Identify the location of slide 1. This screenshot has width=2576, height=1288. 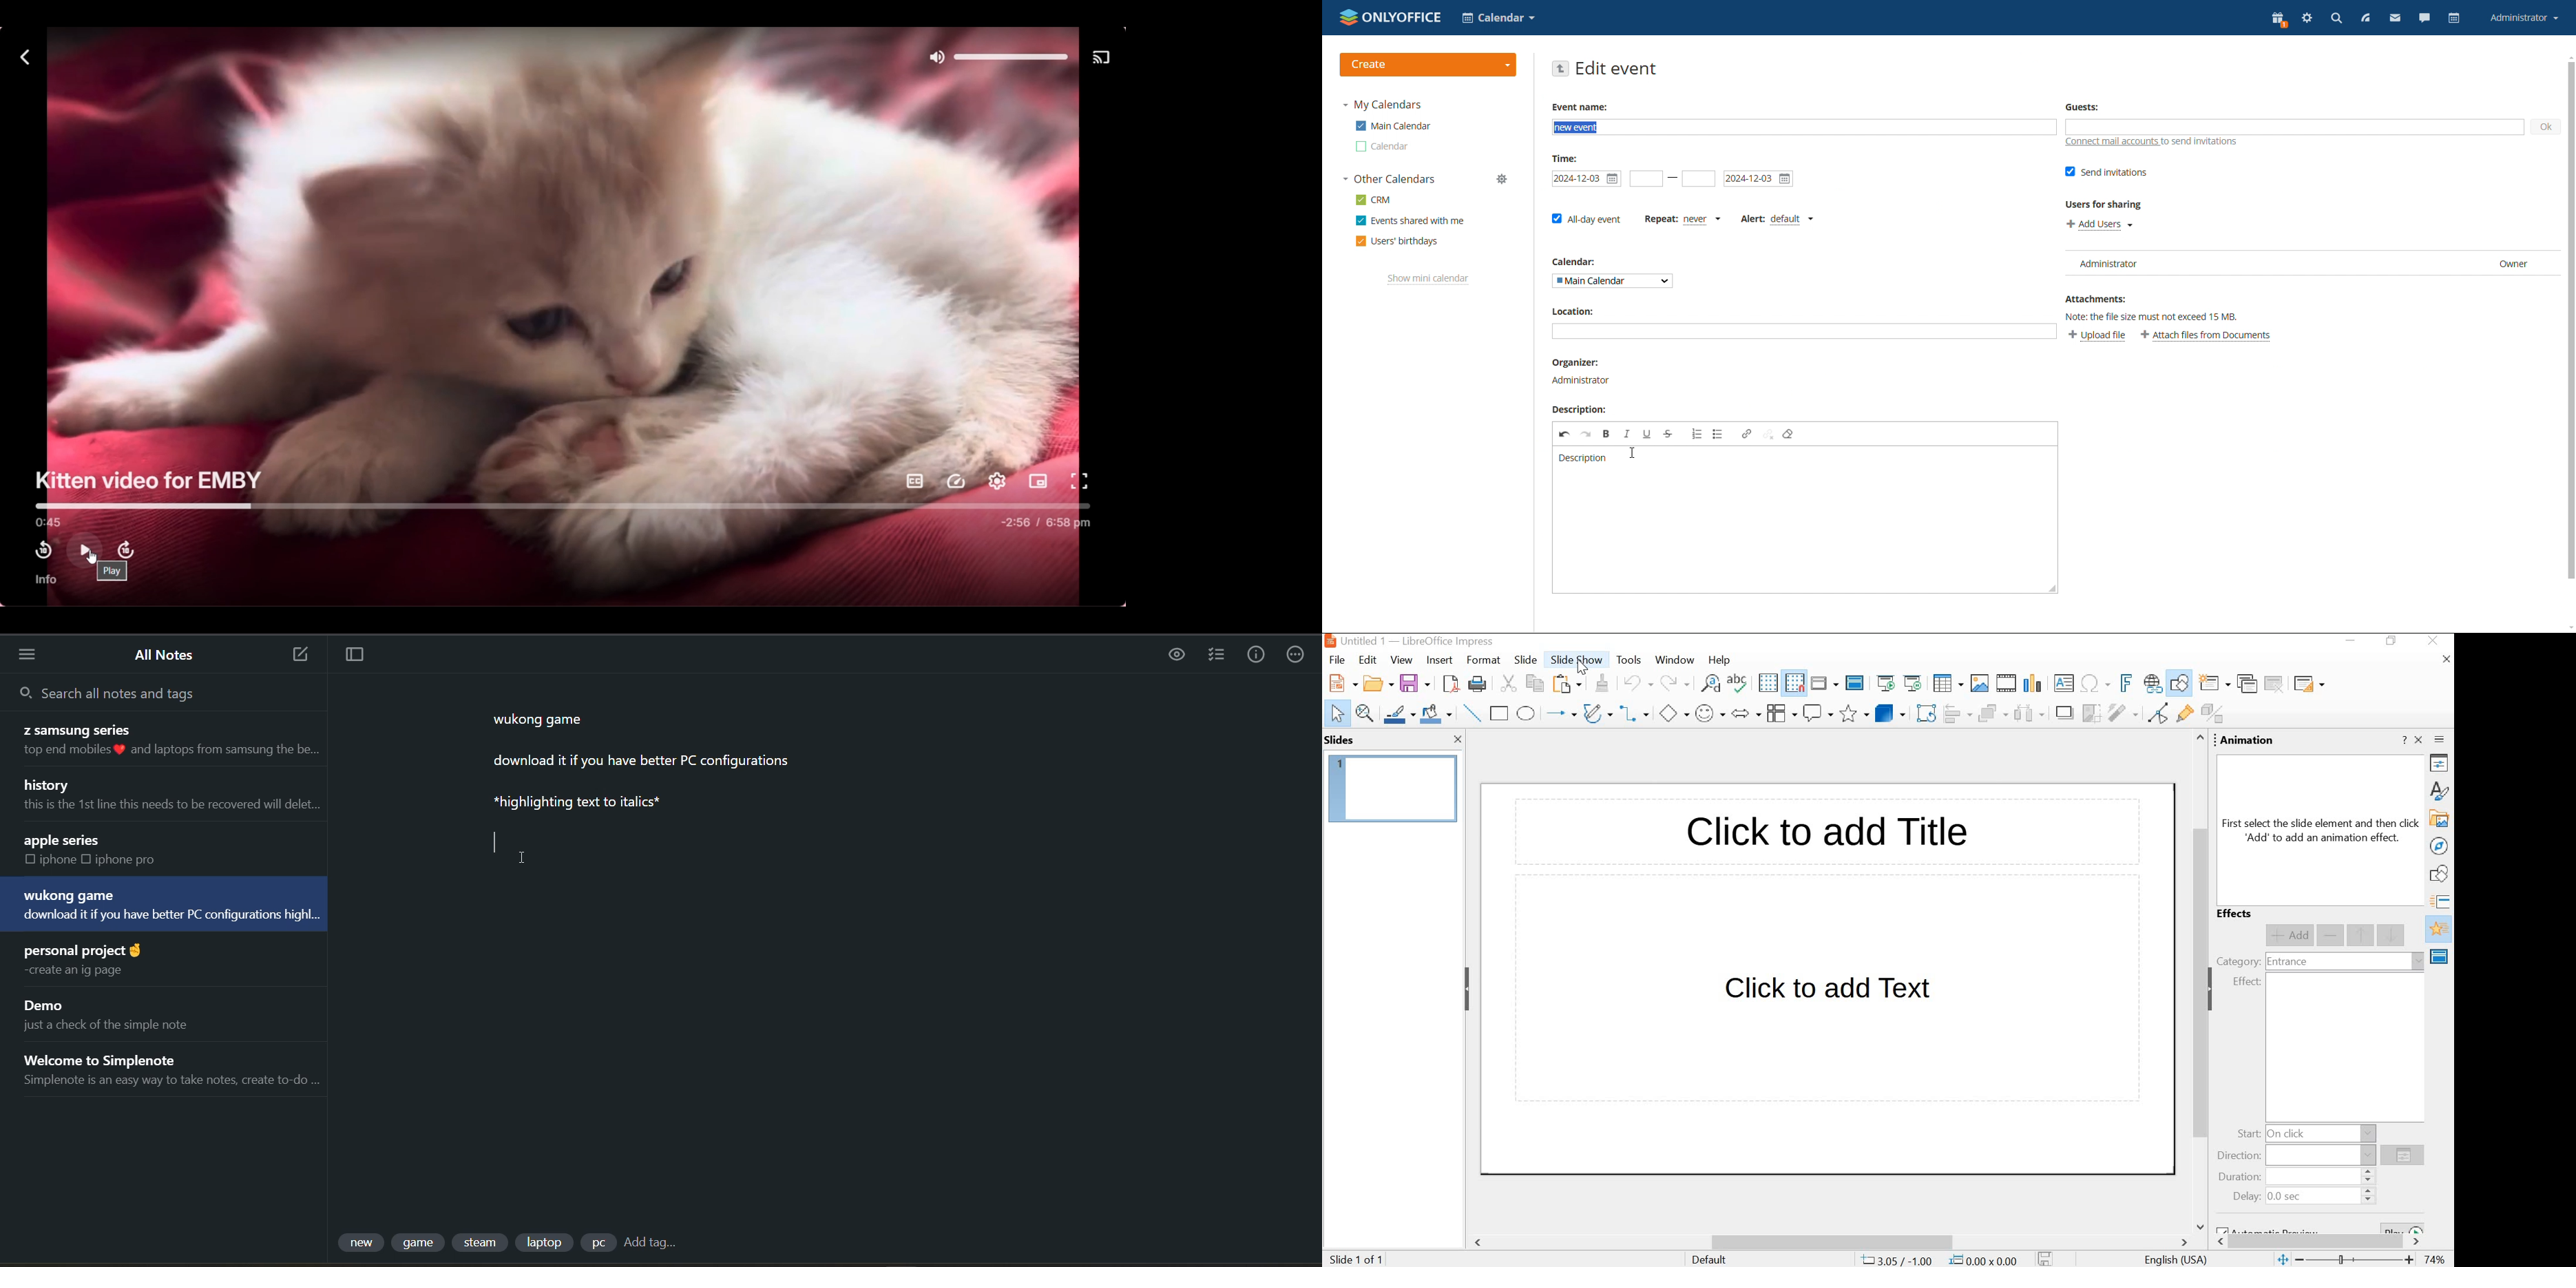
(1393, 789).